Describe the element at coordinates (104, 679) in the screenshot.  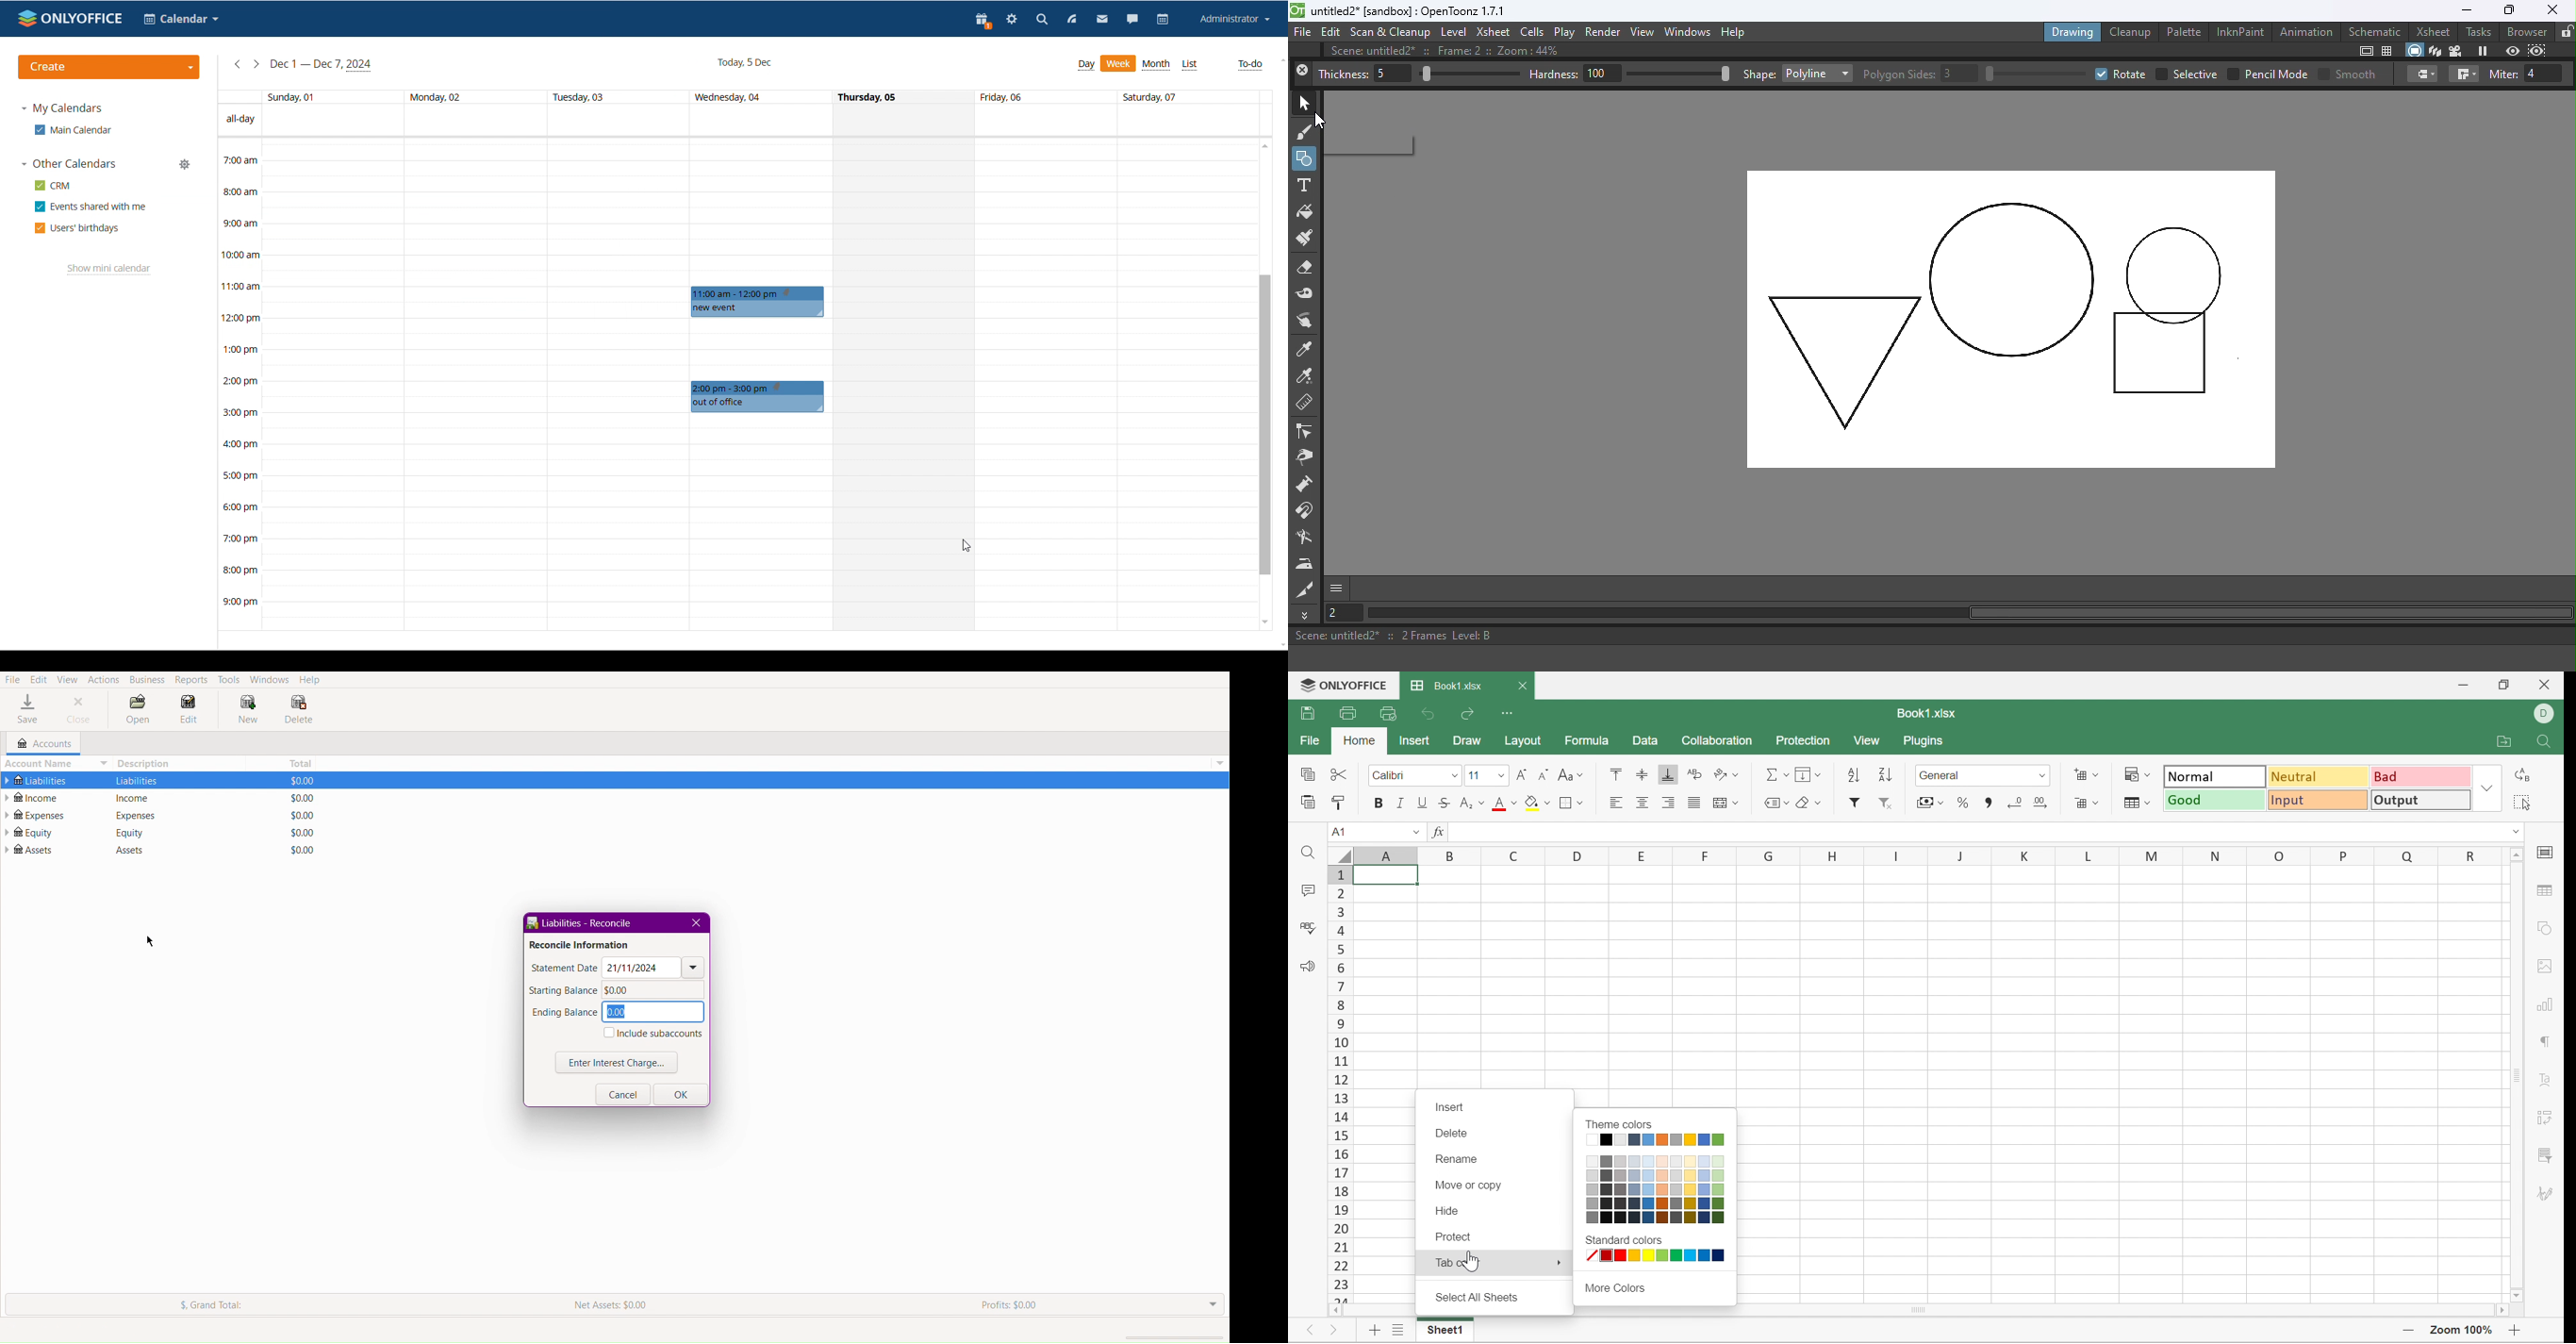
I see `Actions` at that location.